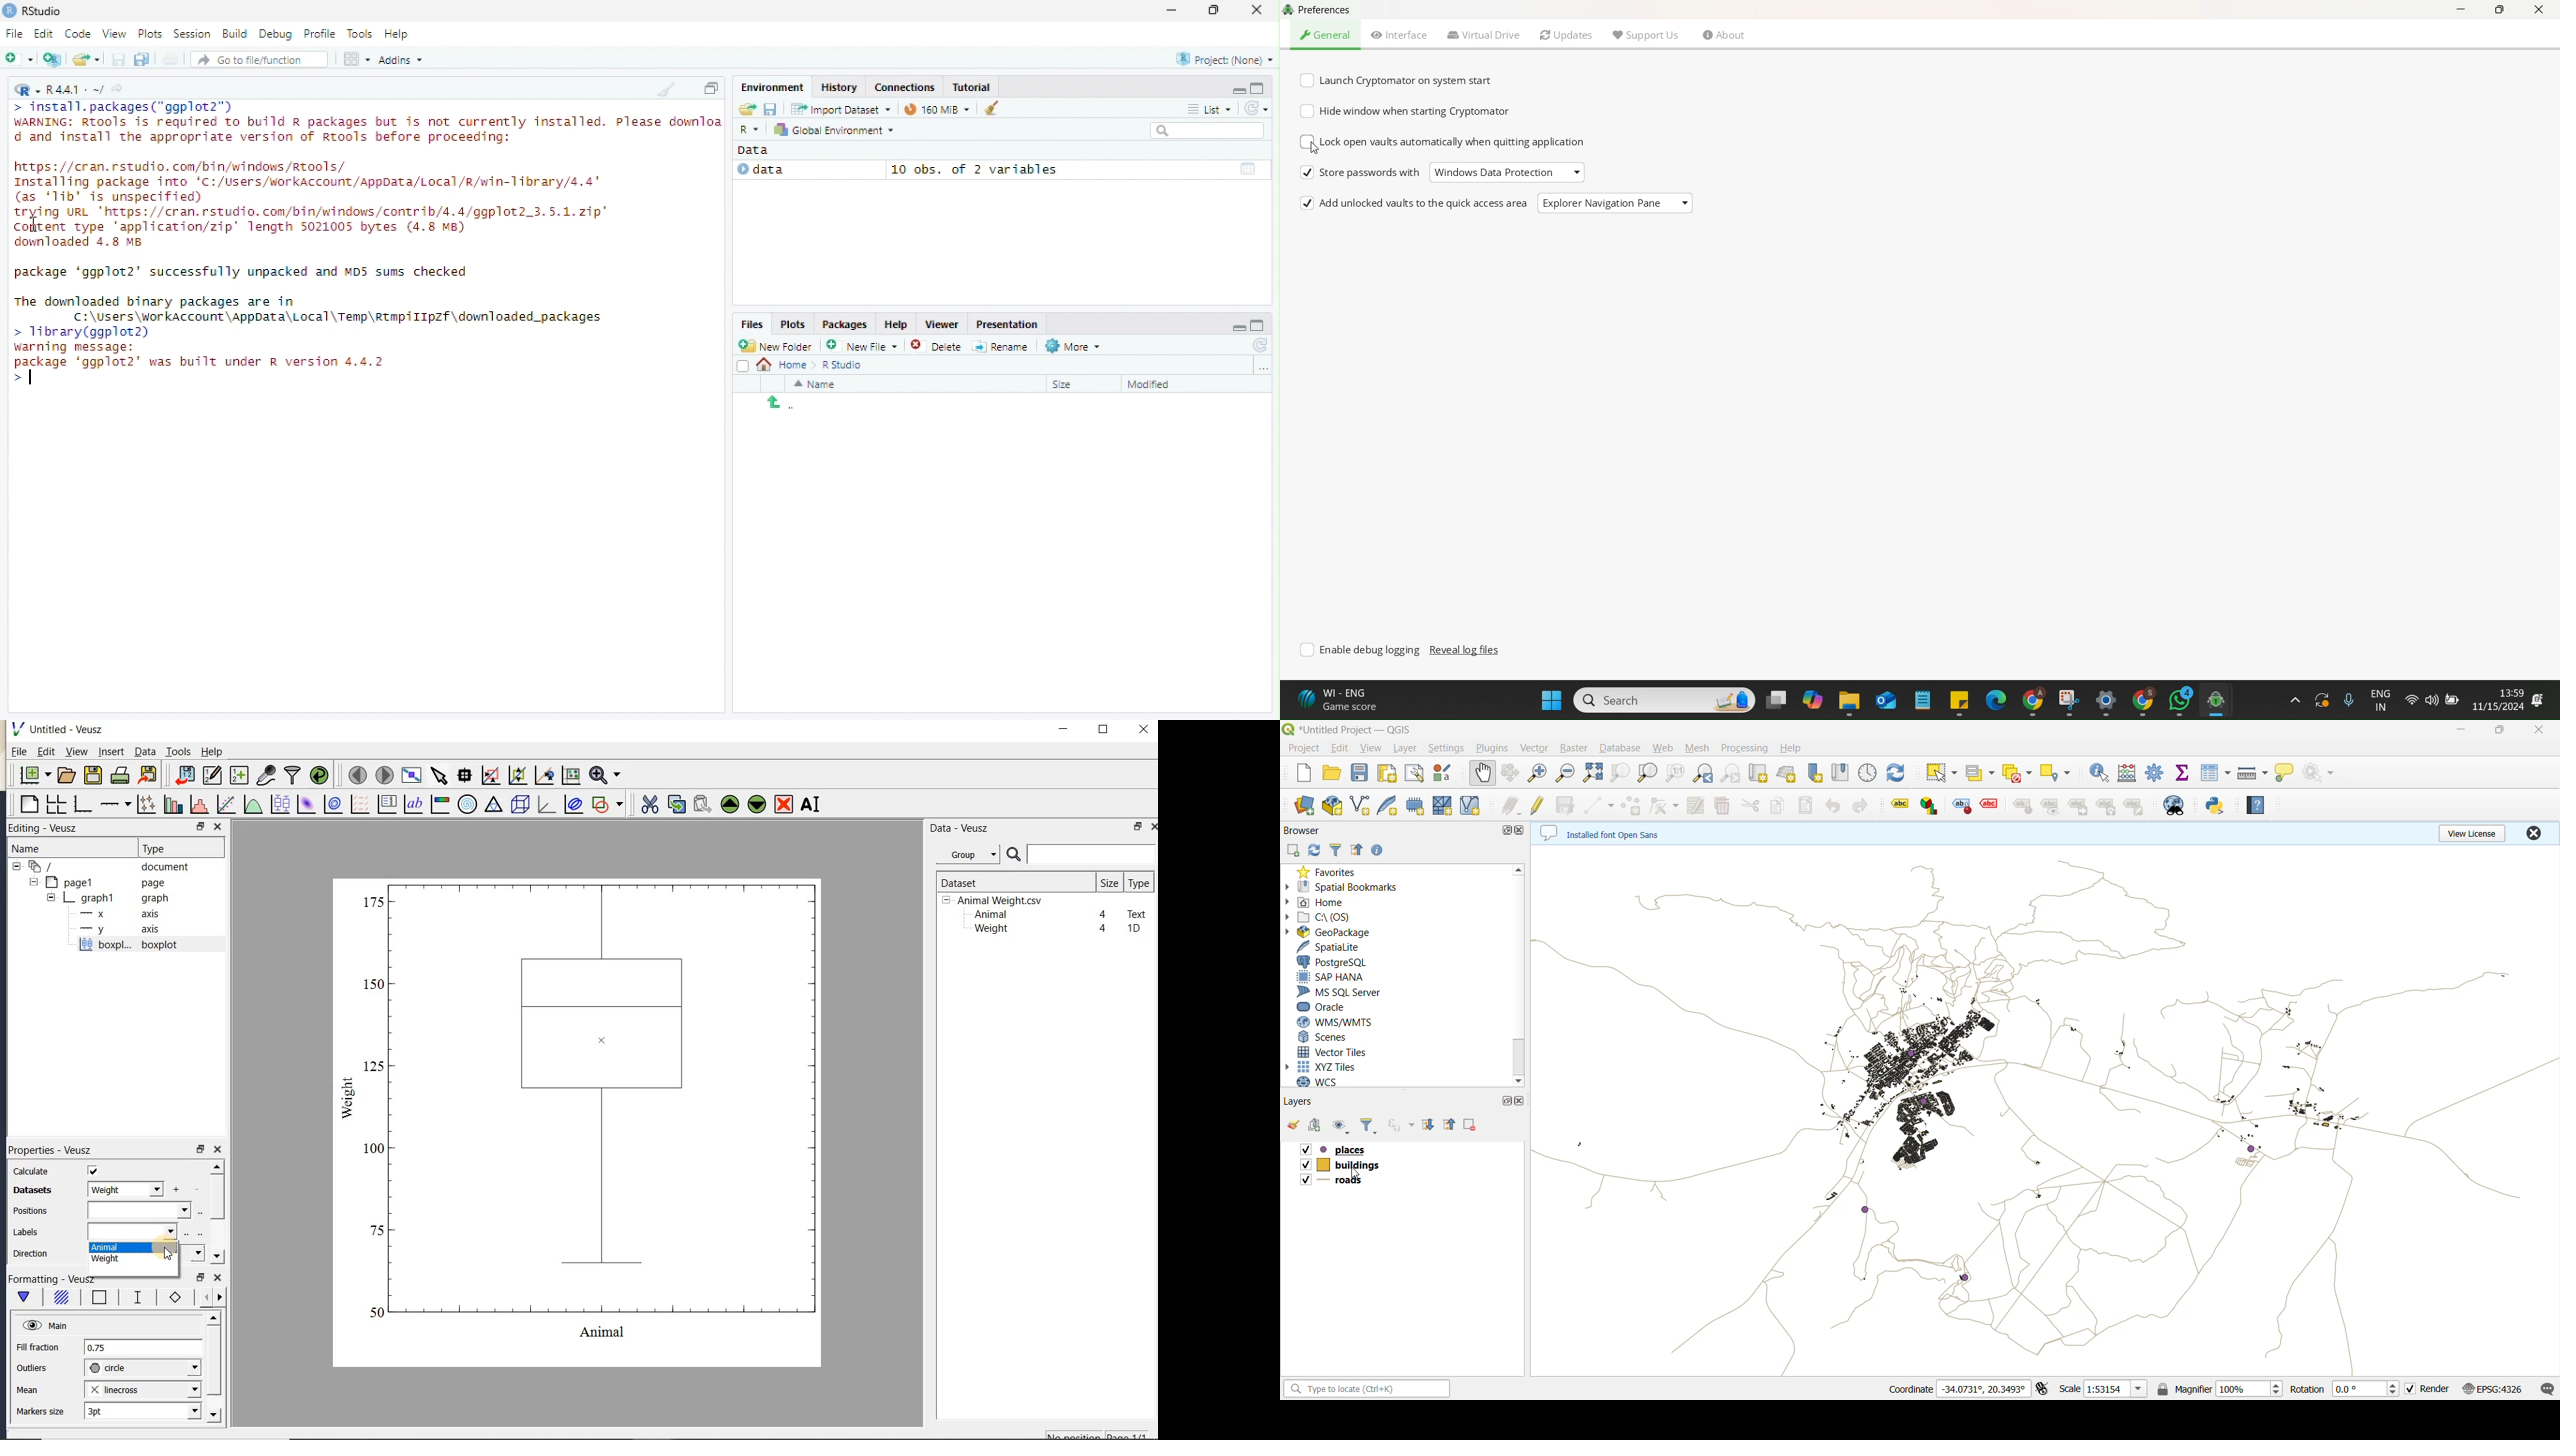  Describe the element at coordinates (1413, 775) in the screenshot. I see `show layout` at that location.